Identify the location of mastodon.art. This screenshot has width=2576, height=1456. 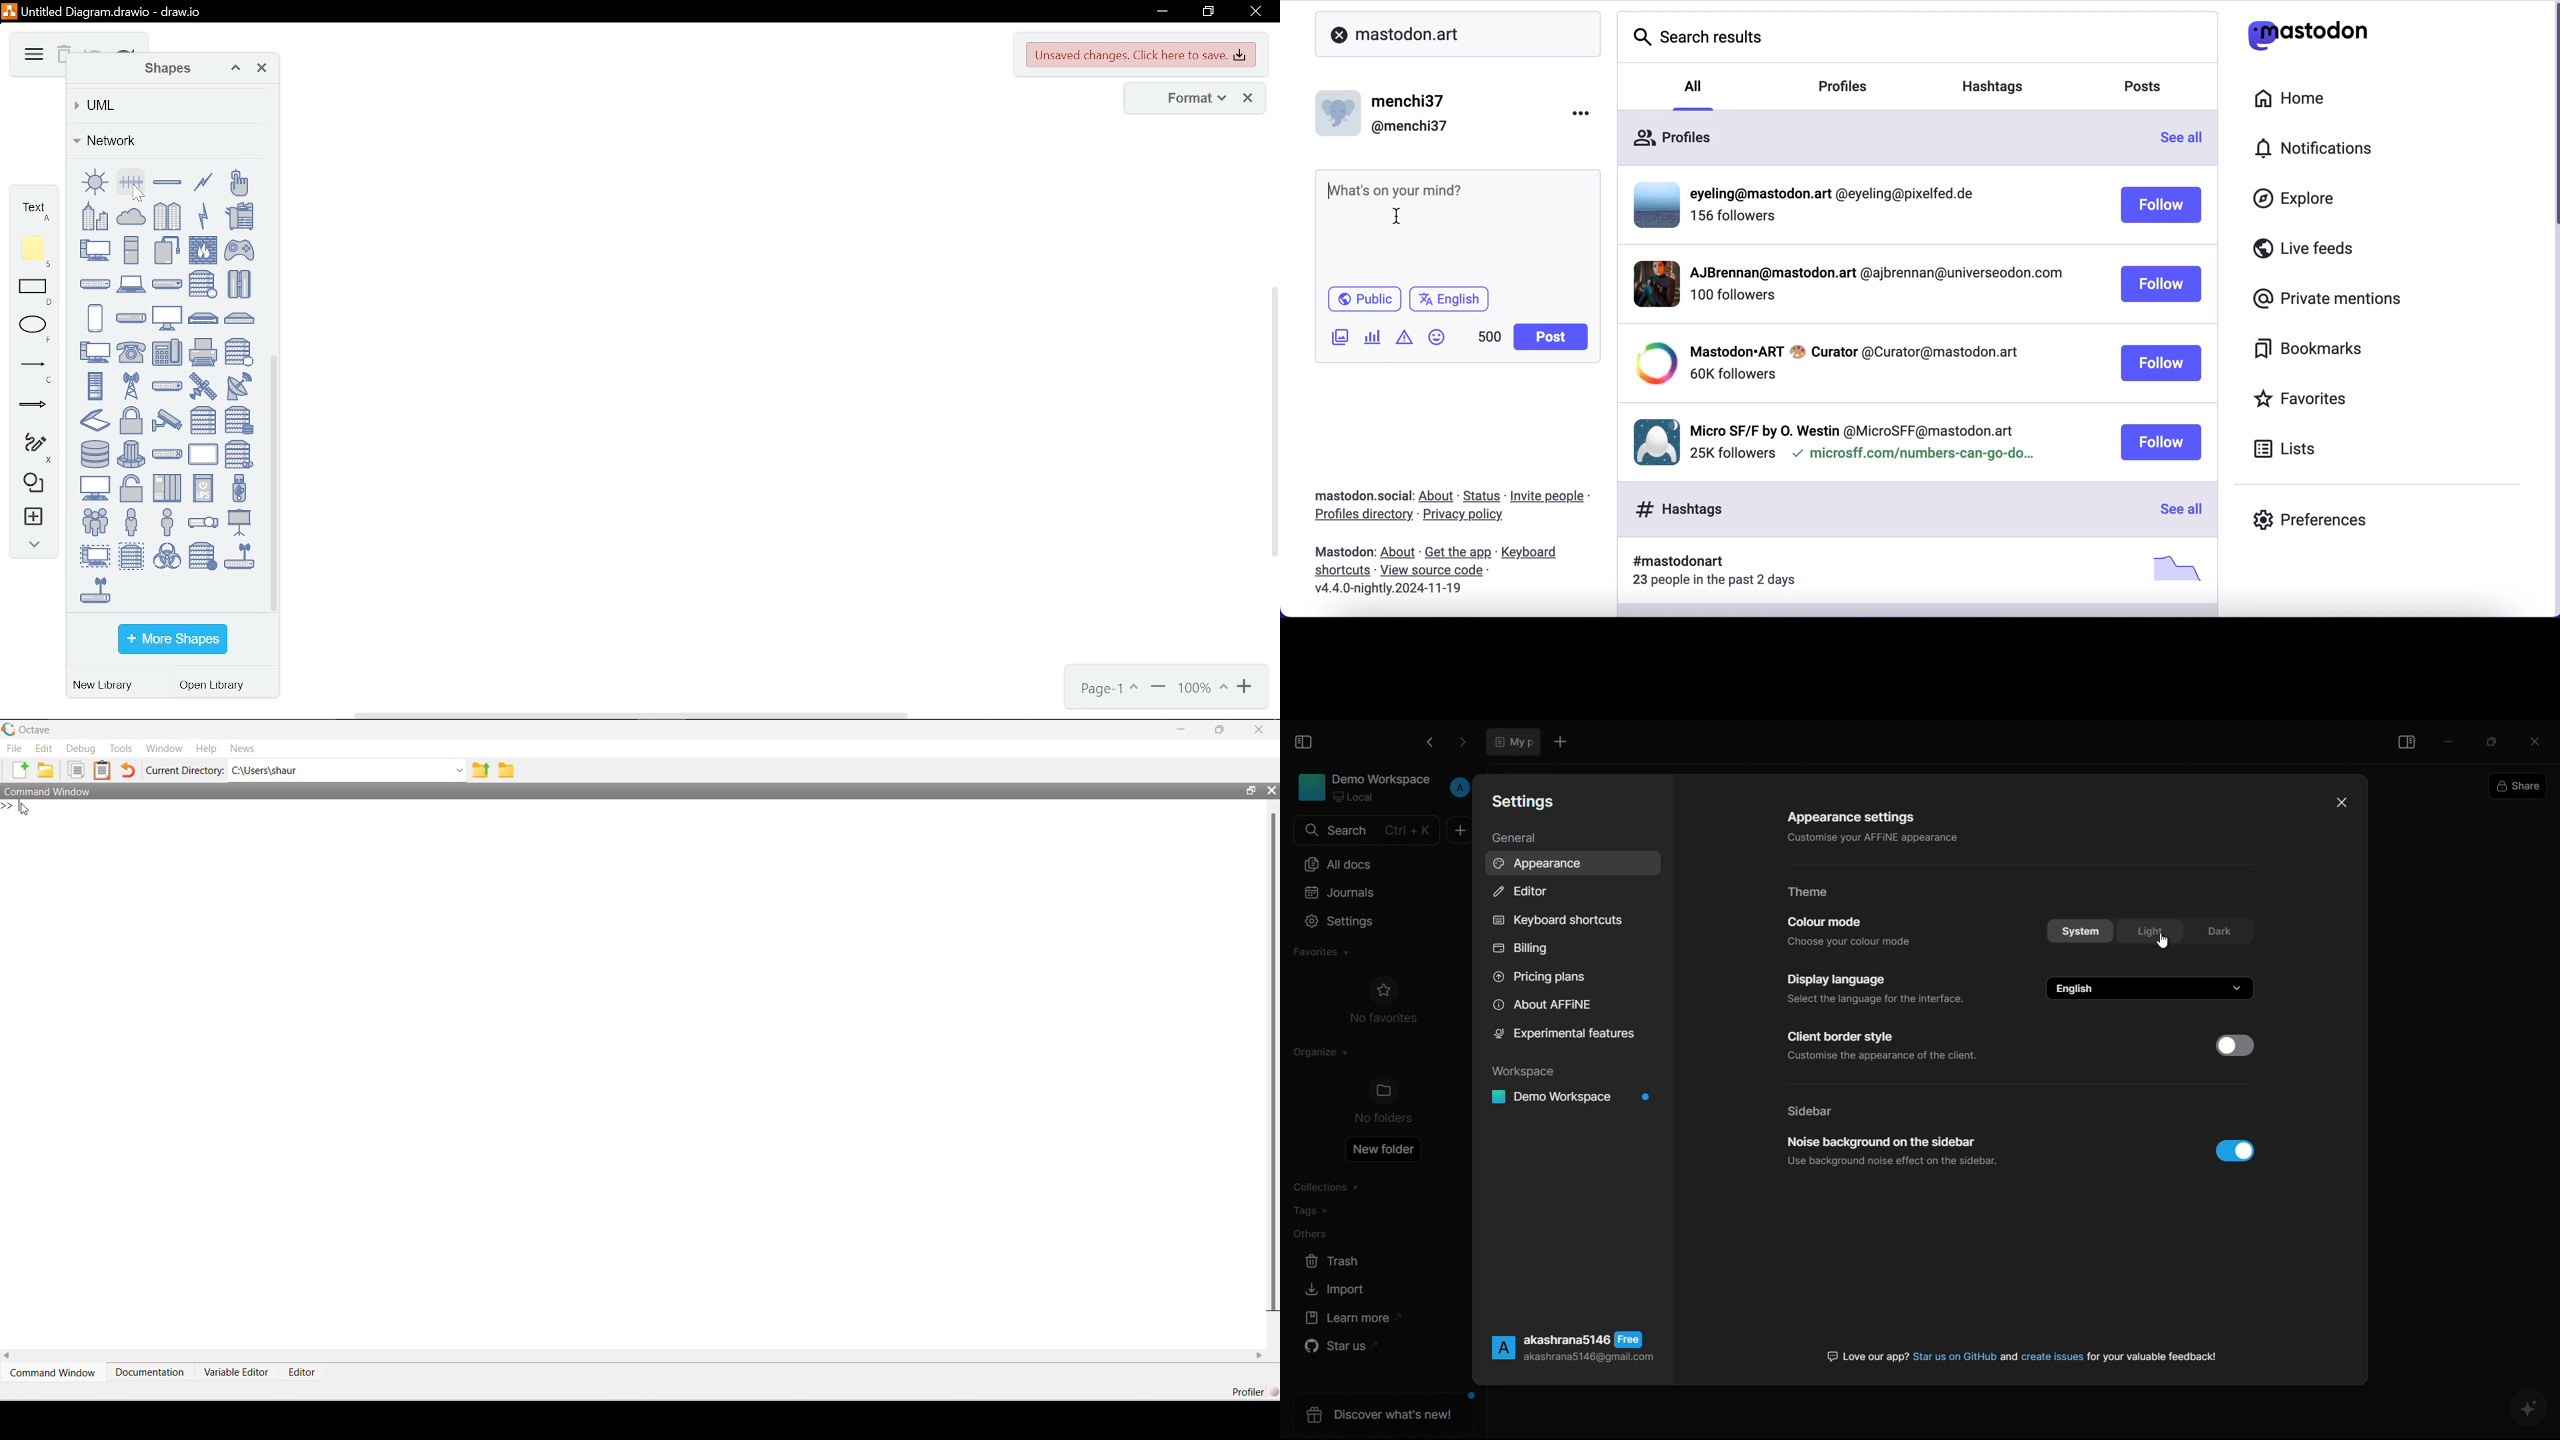
(1404, 35).